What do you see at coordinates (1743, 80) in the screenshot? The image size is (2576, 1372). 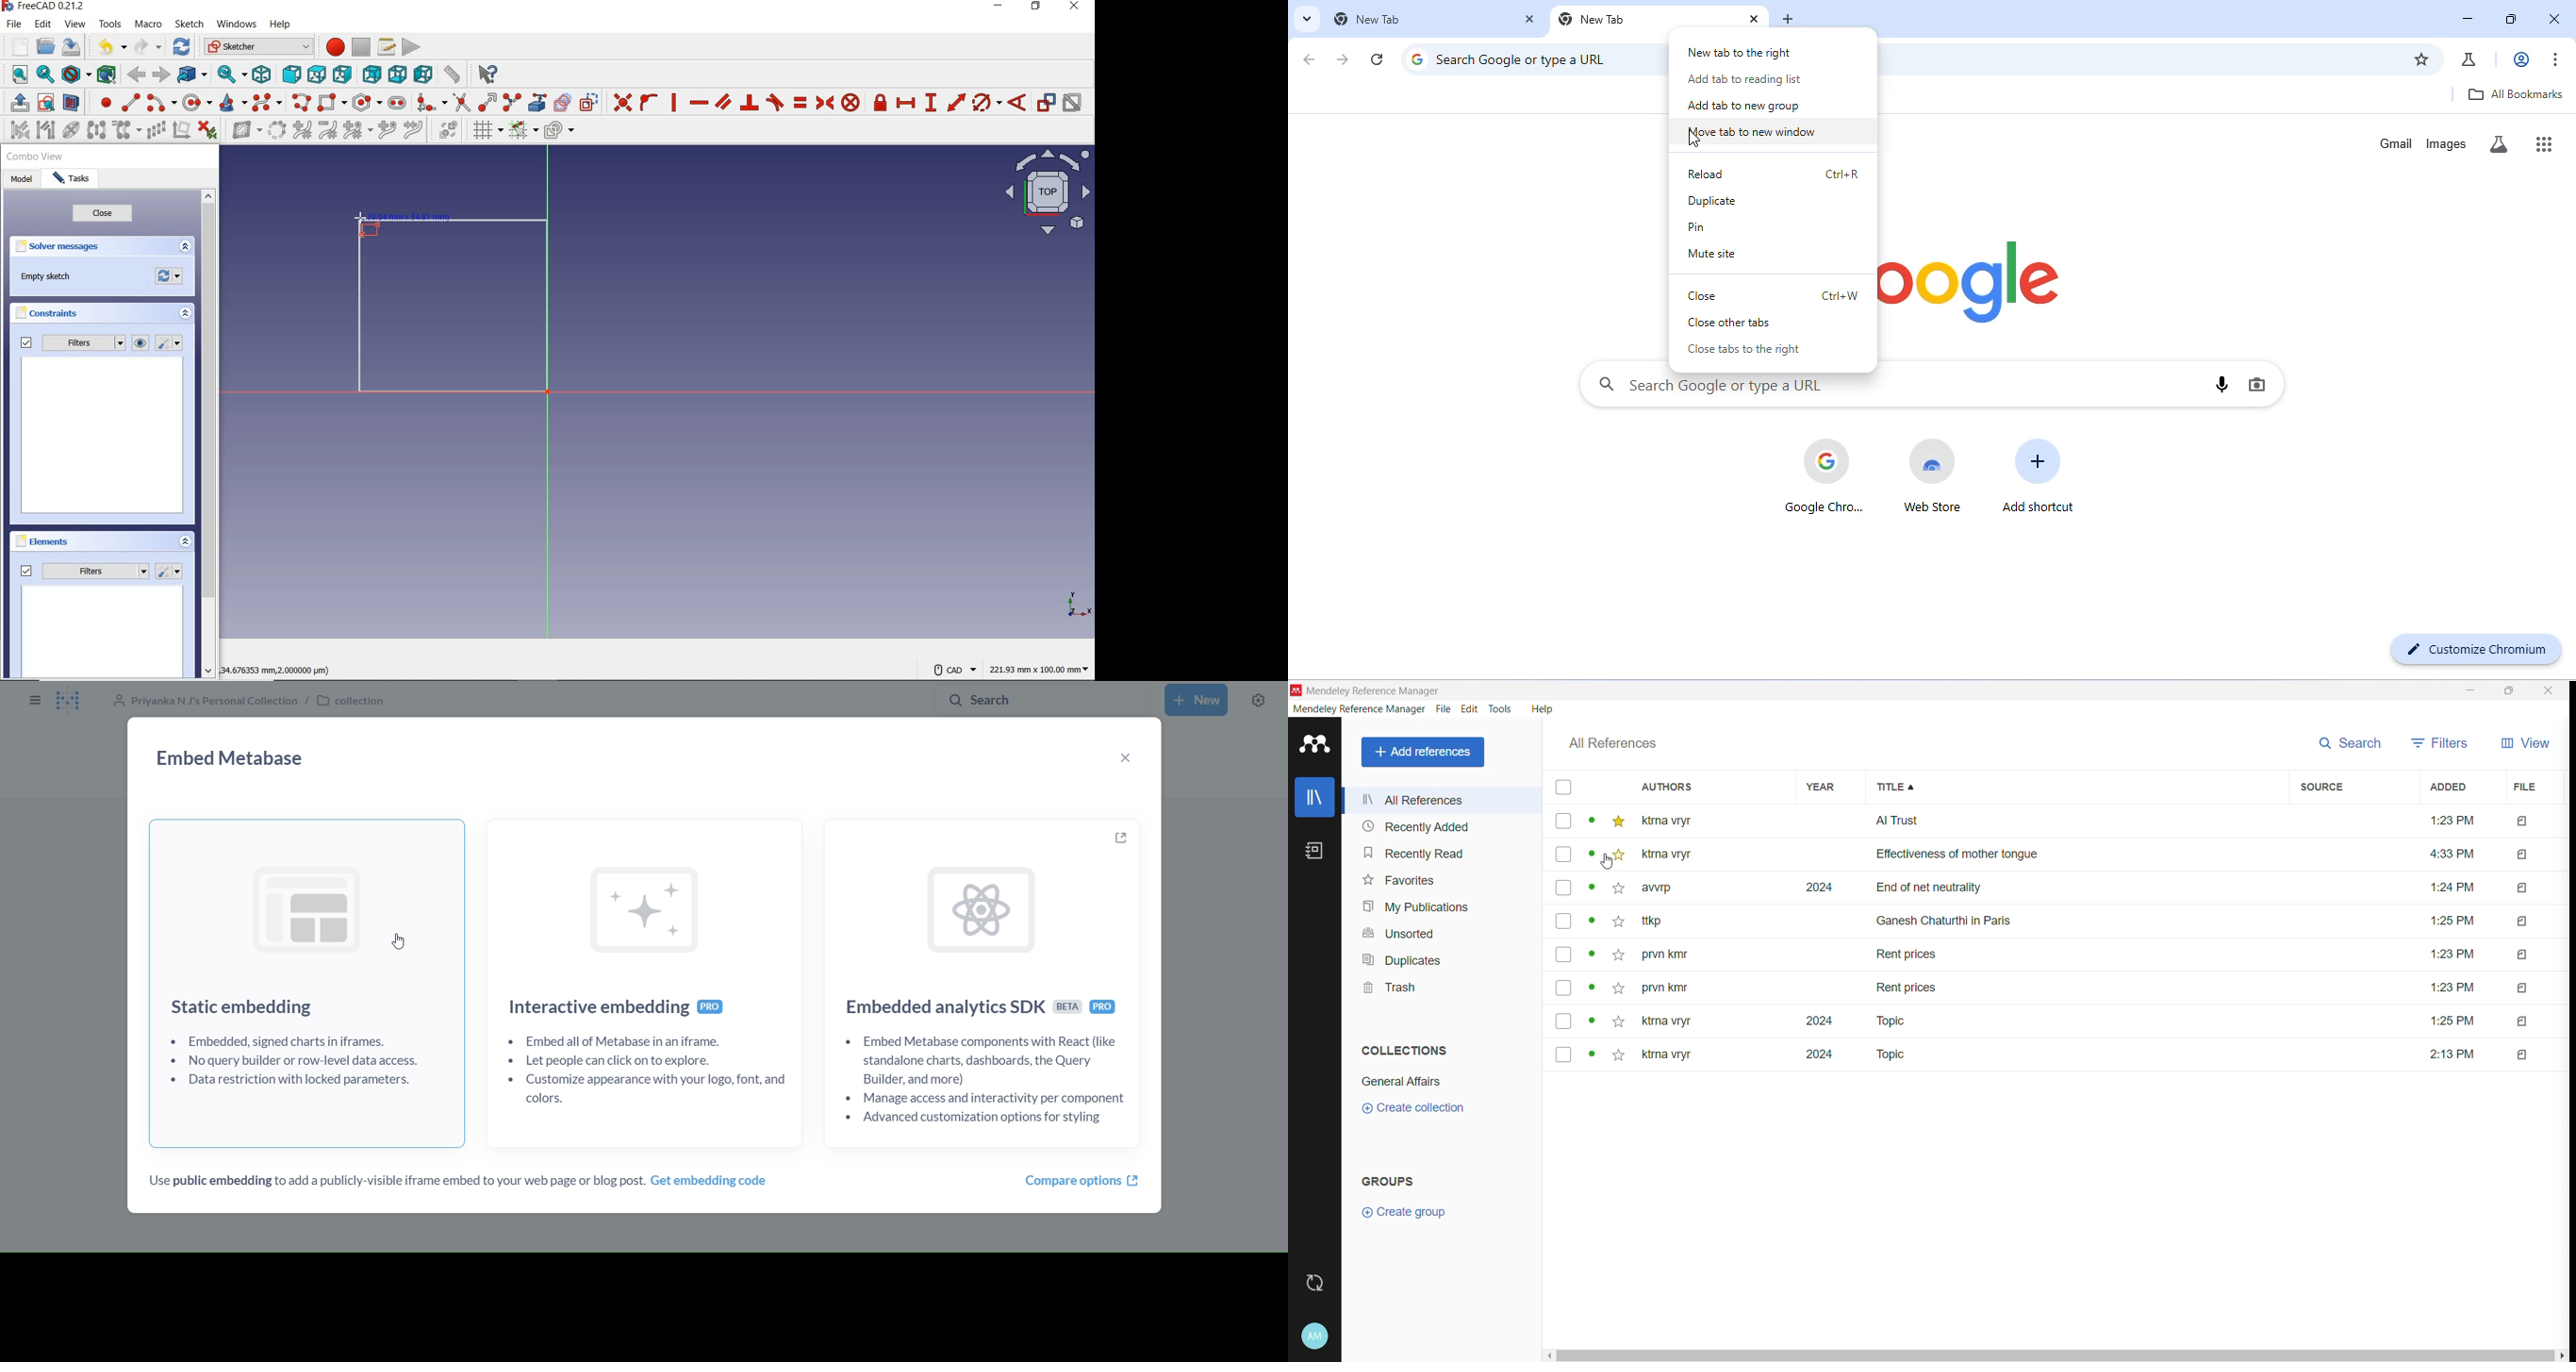 I see `add tab to reading list` at bounding box center [1743, 80].